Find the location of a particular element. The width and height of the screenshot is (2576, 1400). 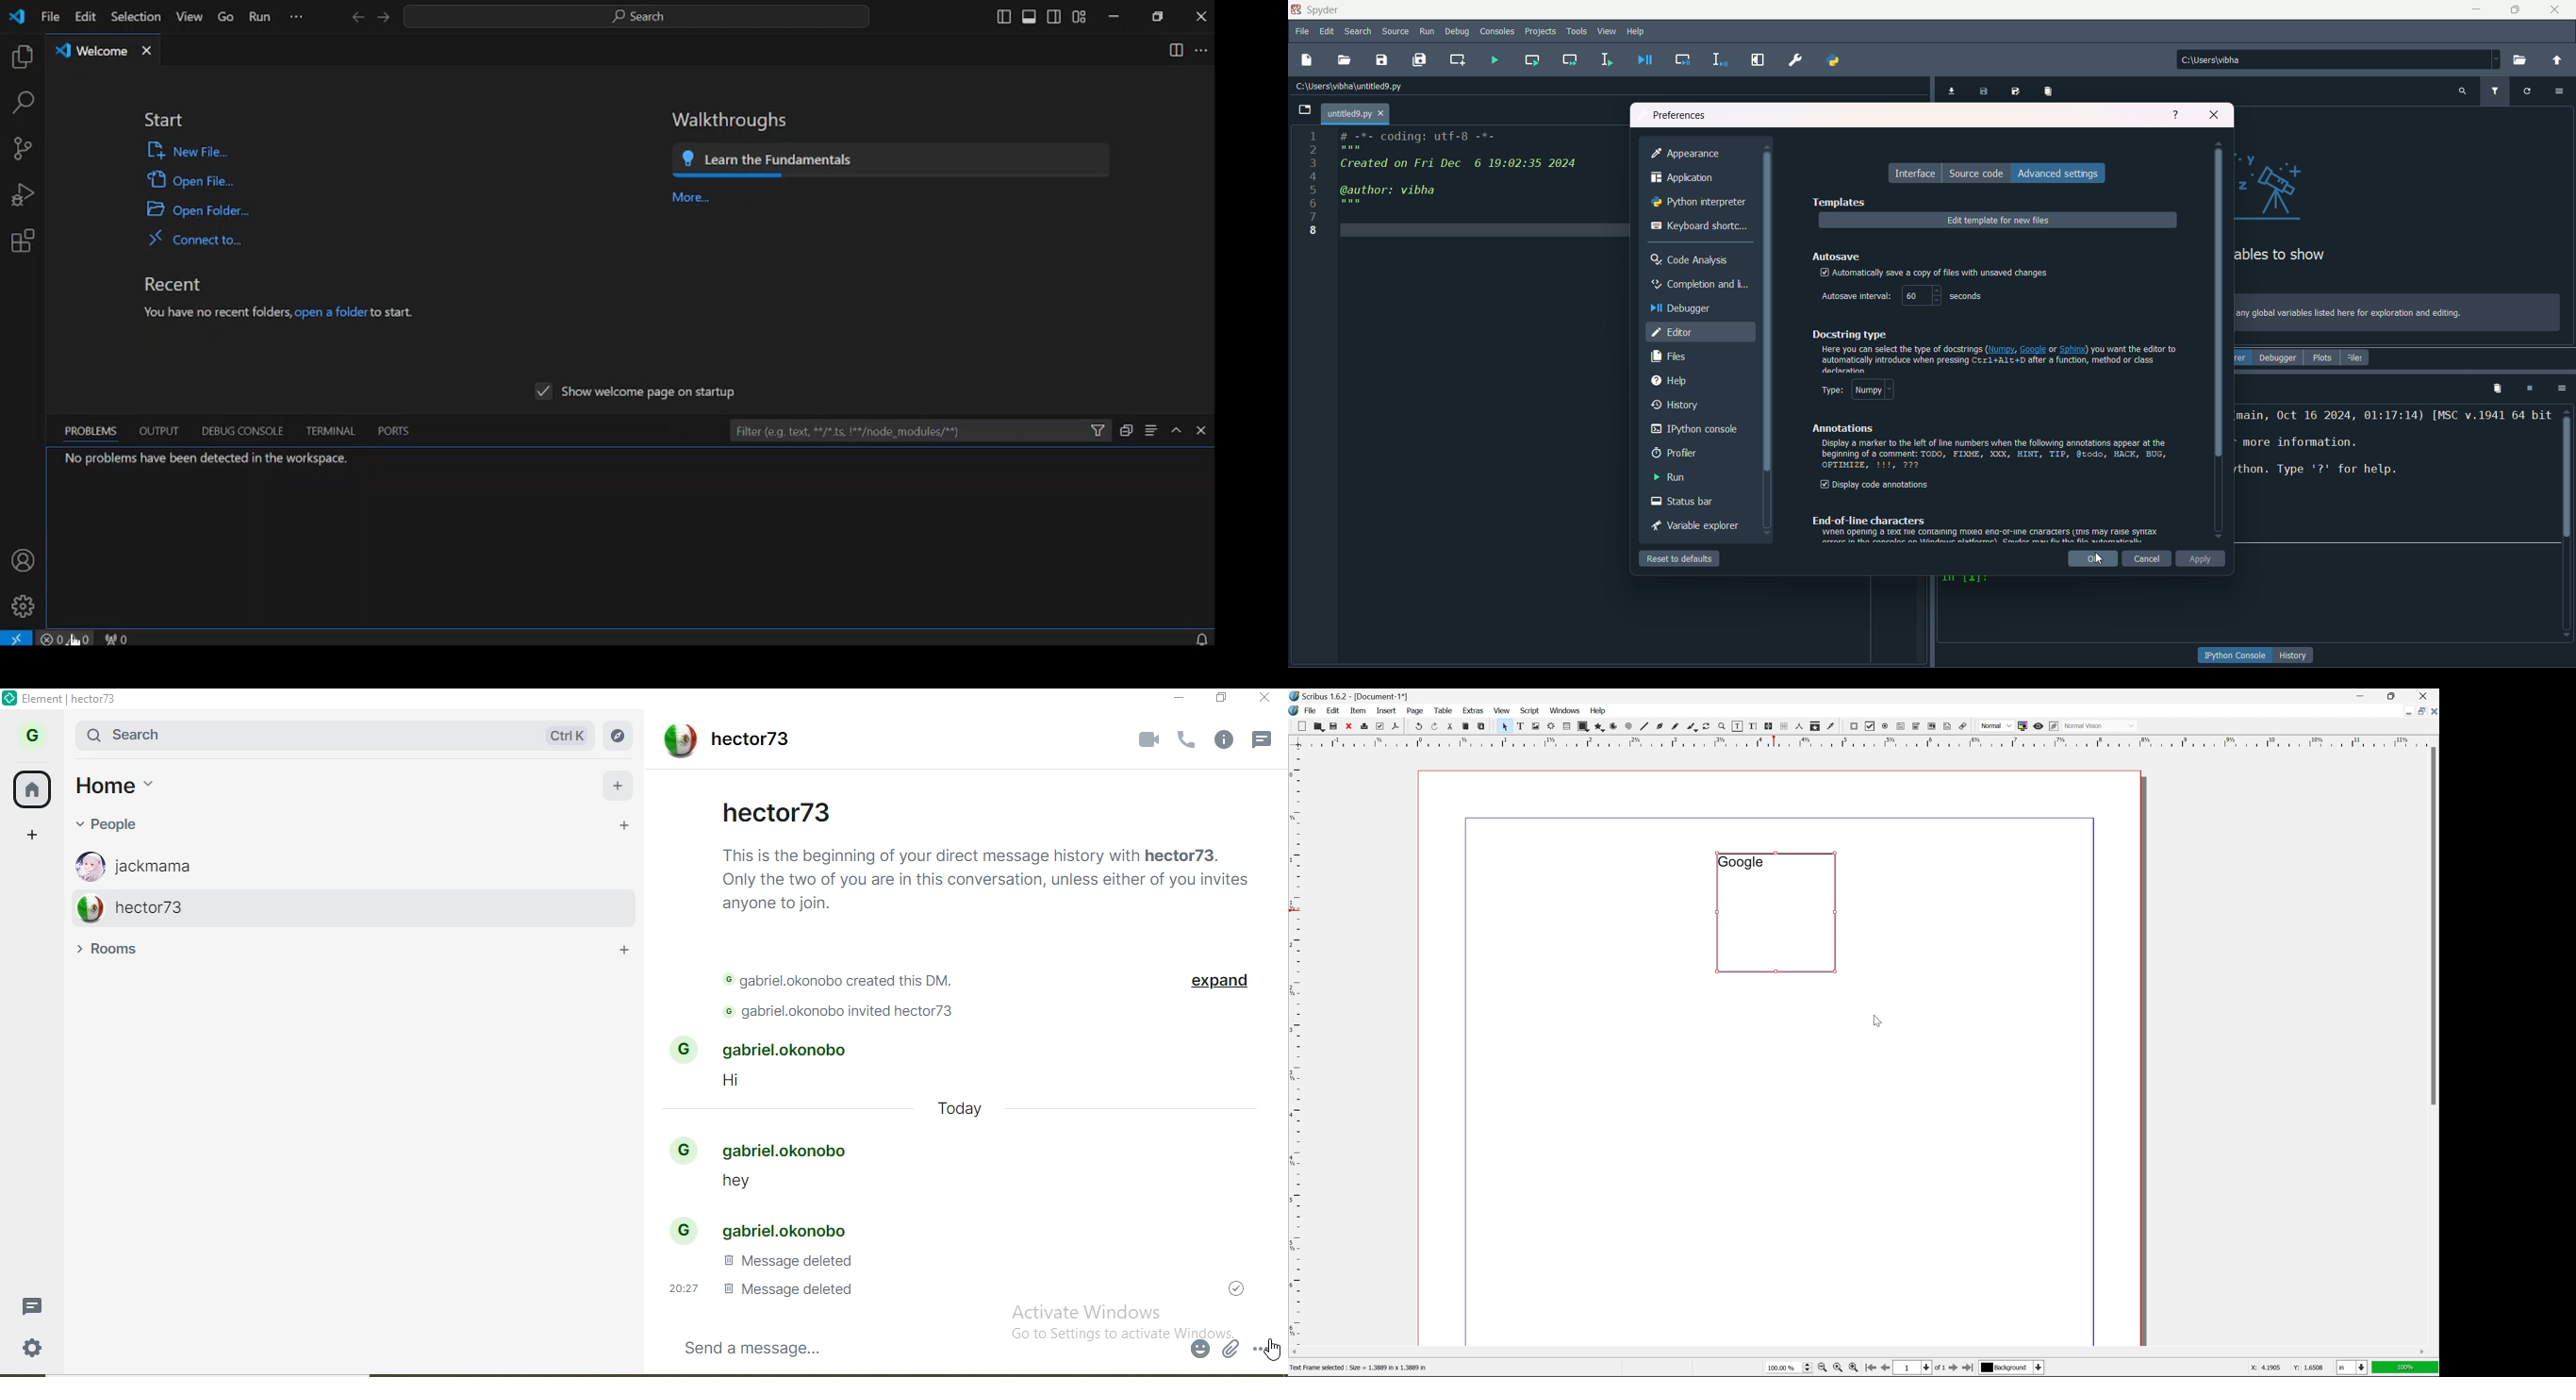

text 2 is located at coordinates (848, 982).